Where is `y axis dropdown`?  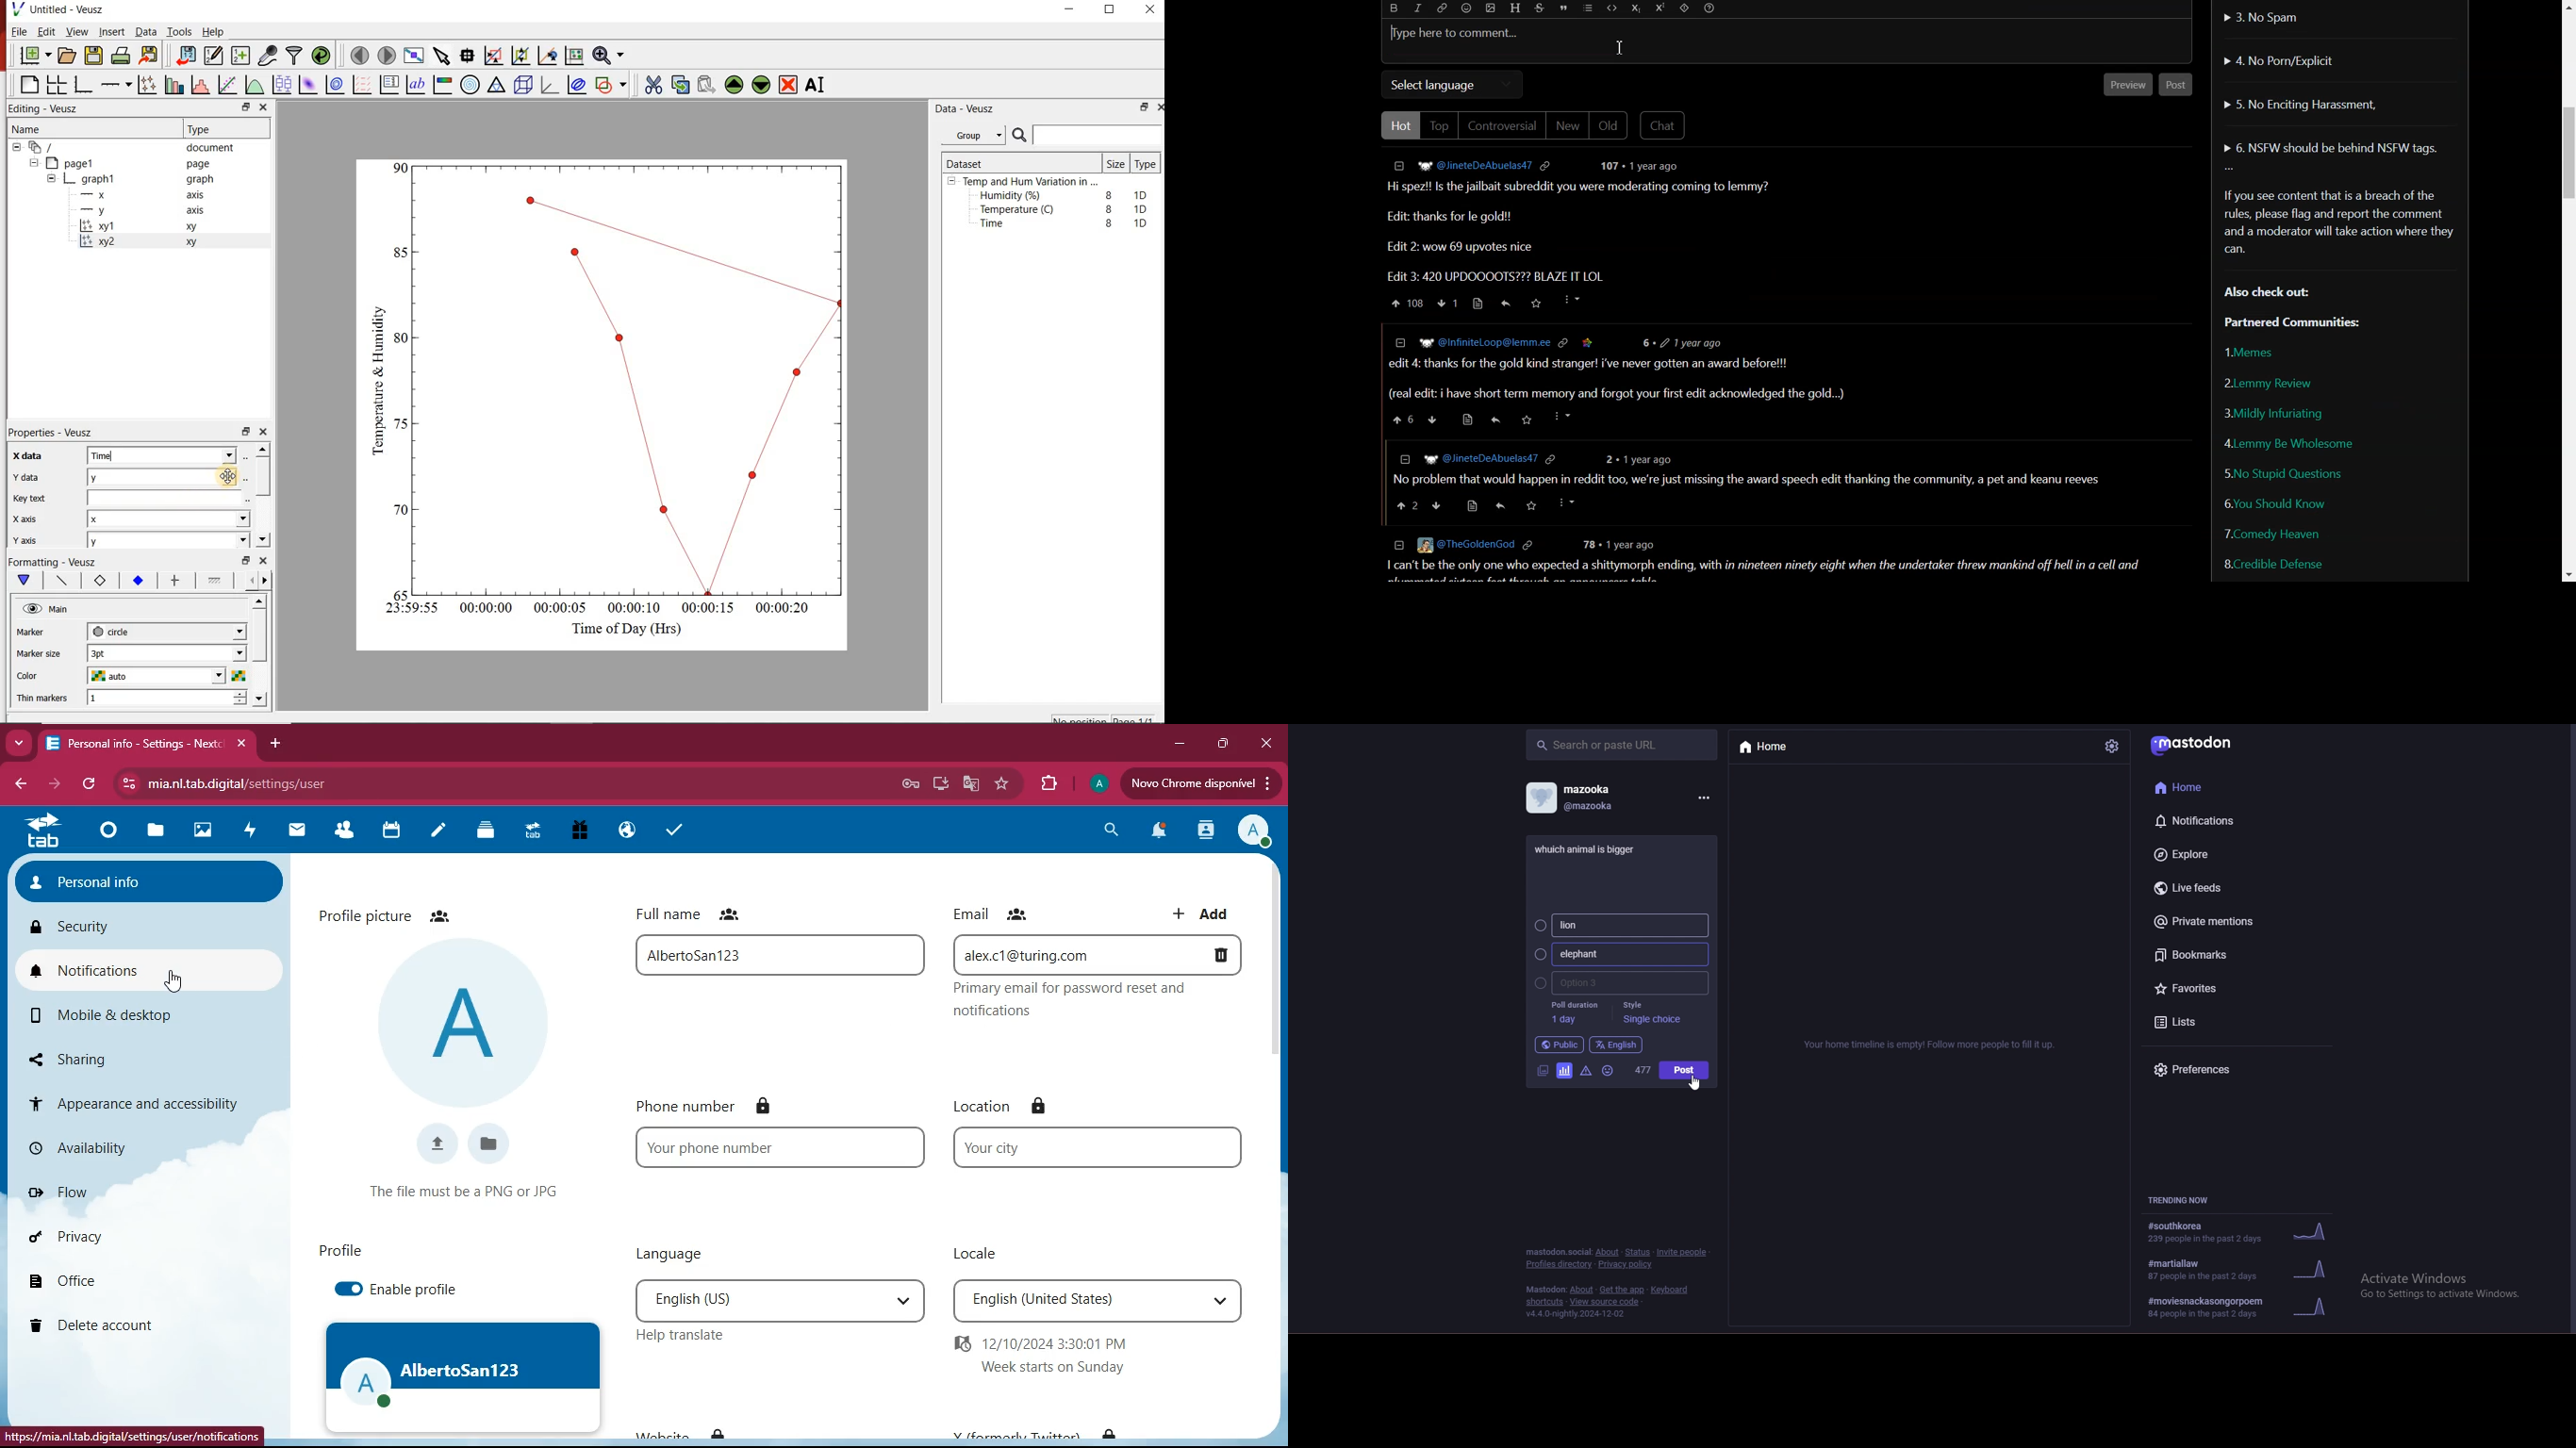
y axis dropdown is located at coordinates (216, 542).